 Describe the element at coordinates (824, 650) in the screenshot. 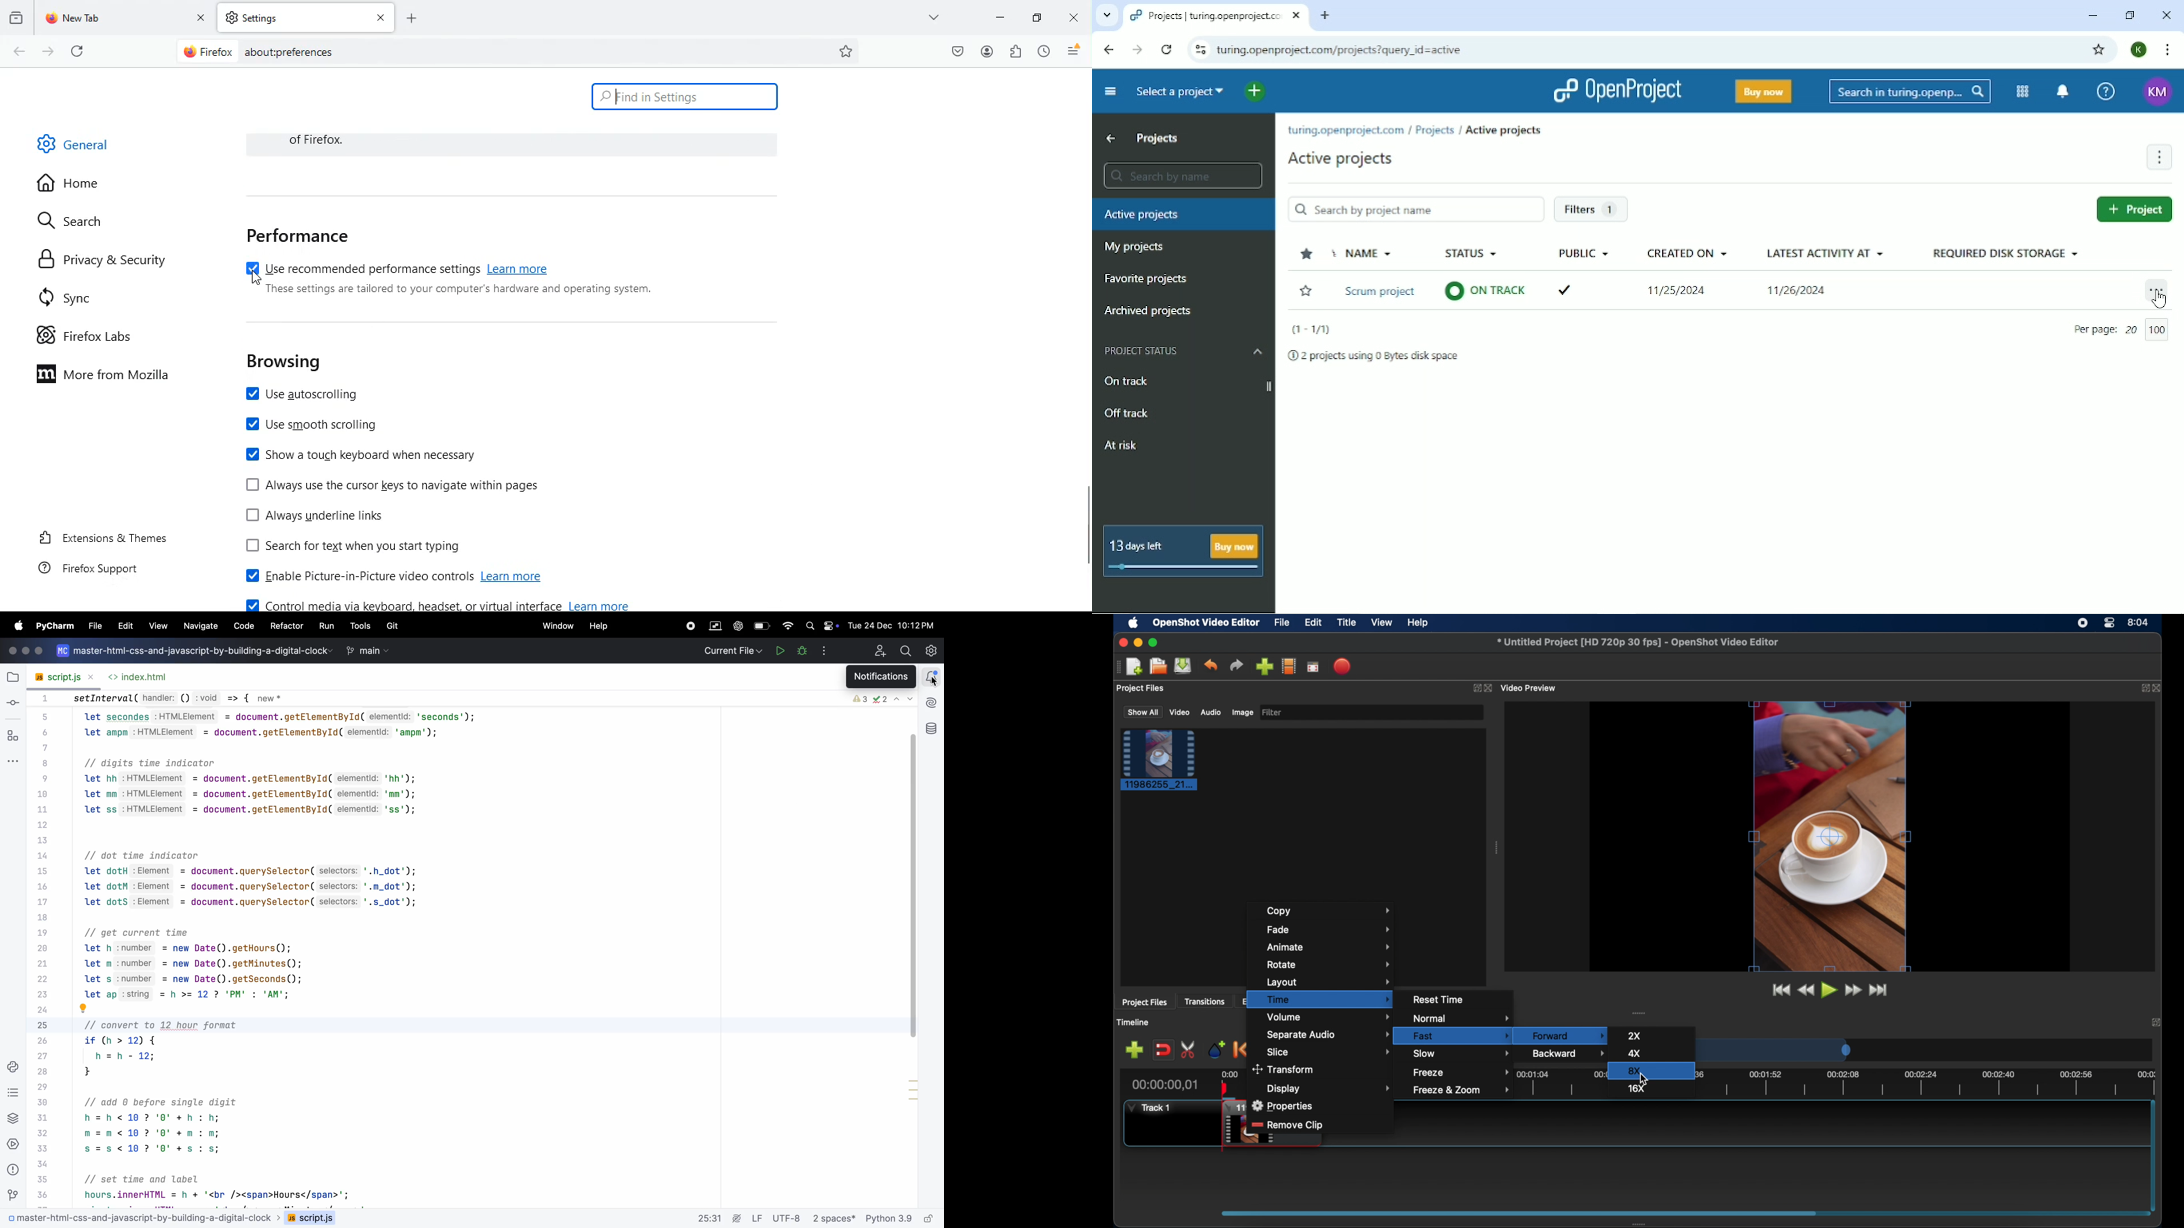

I see `options` at that location.